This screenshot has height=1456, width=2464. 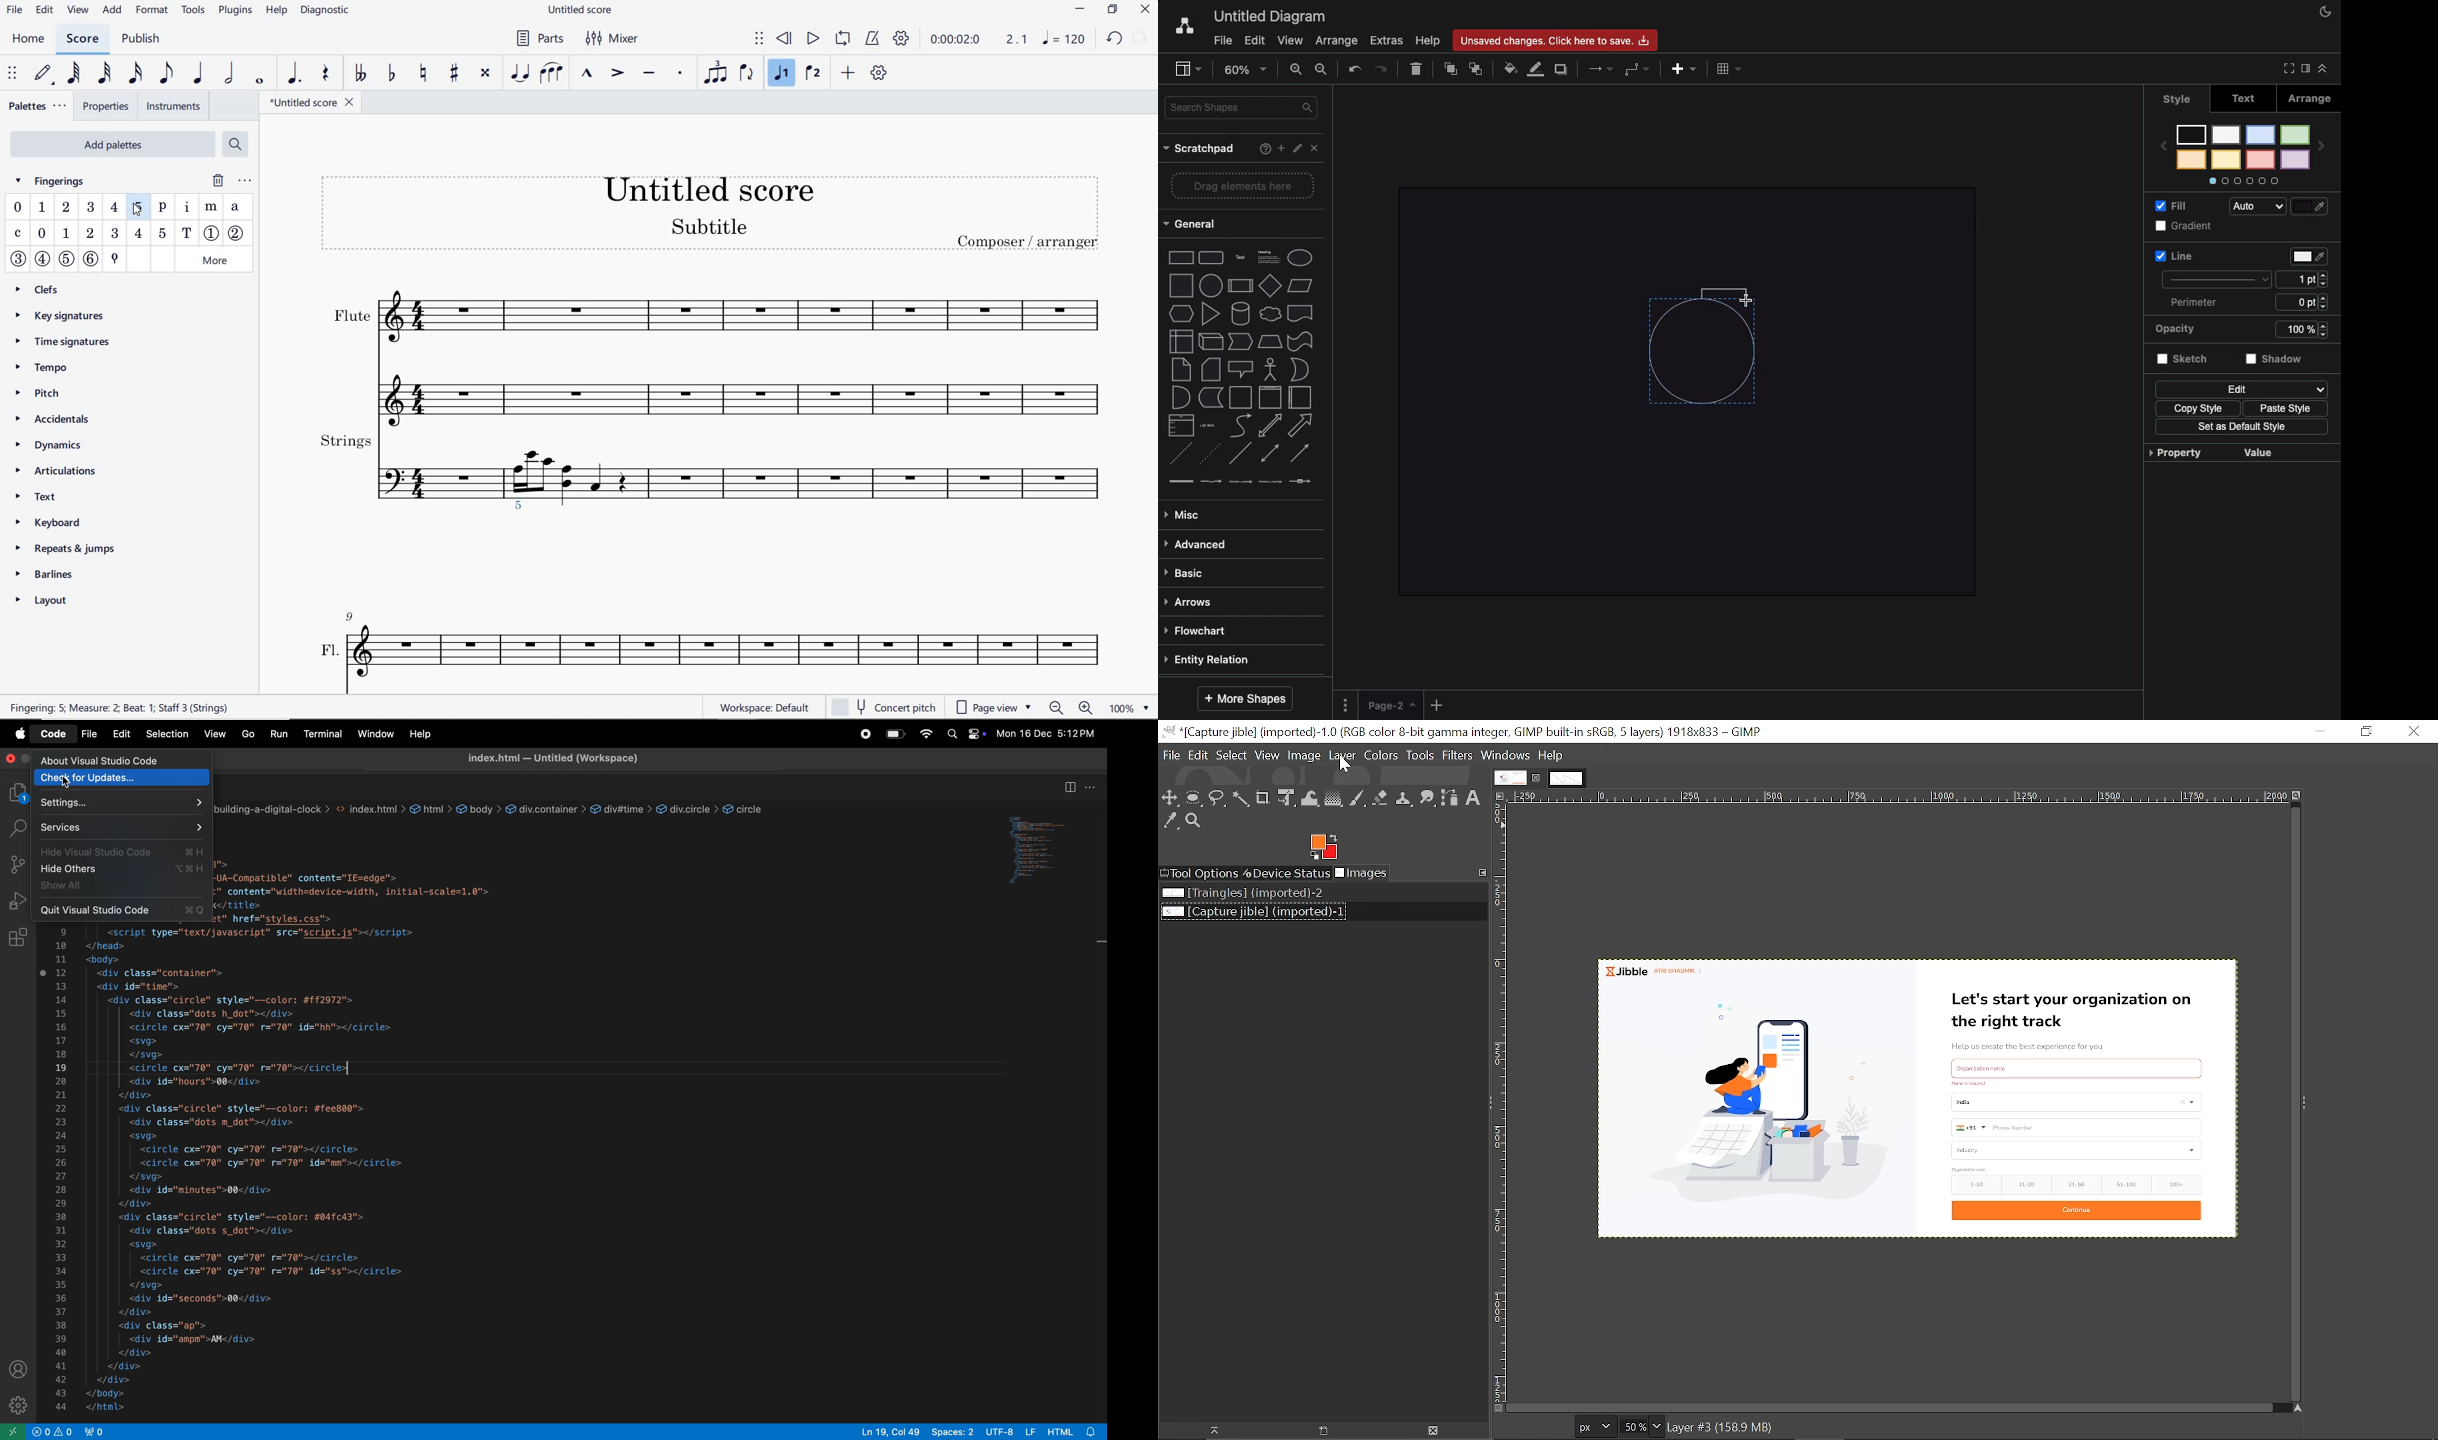 I want to click on <div id="minutes">00</div>, so click(x=207, y=1190).